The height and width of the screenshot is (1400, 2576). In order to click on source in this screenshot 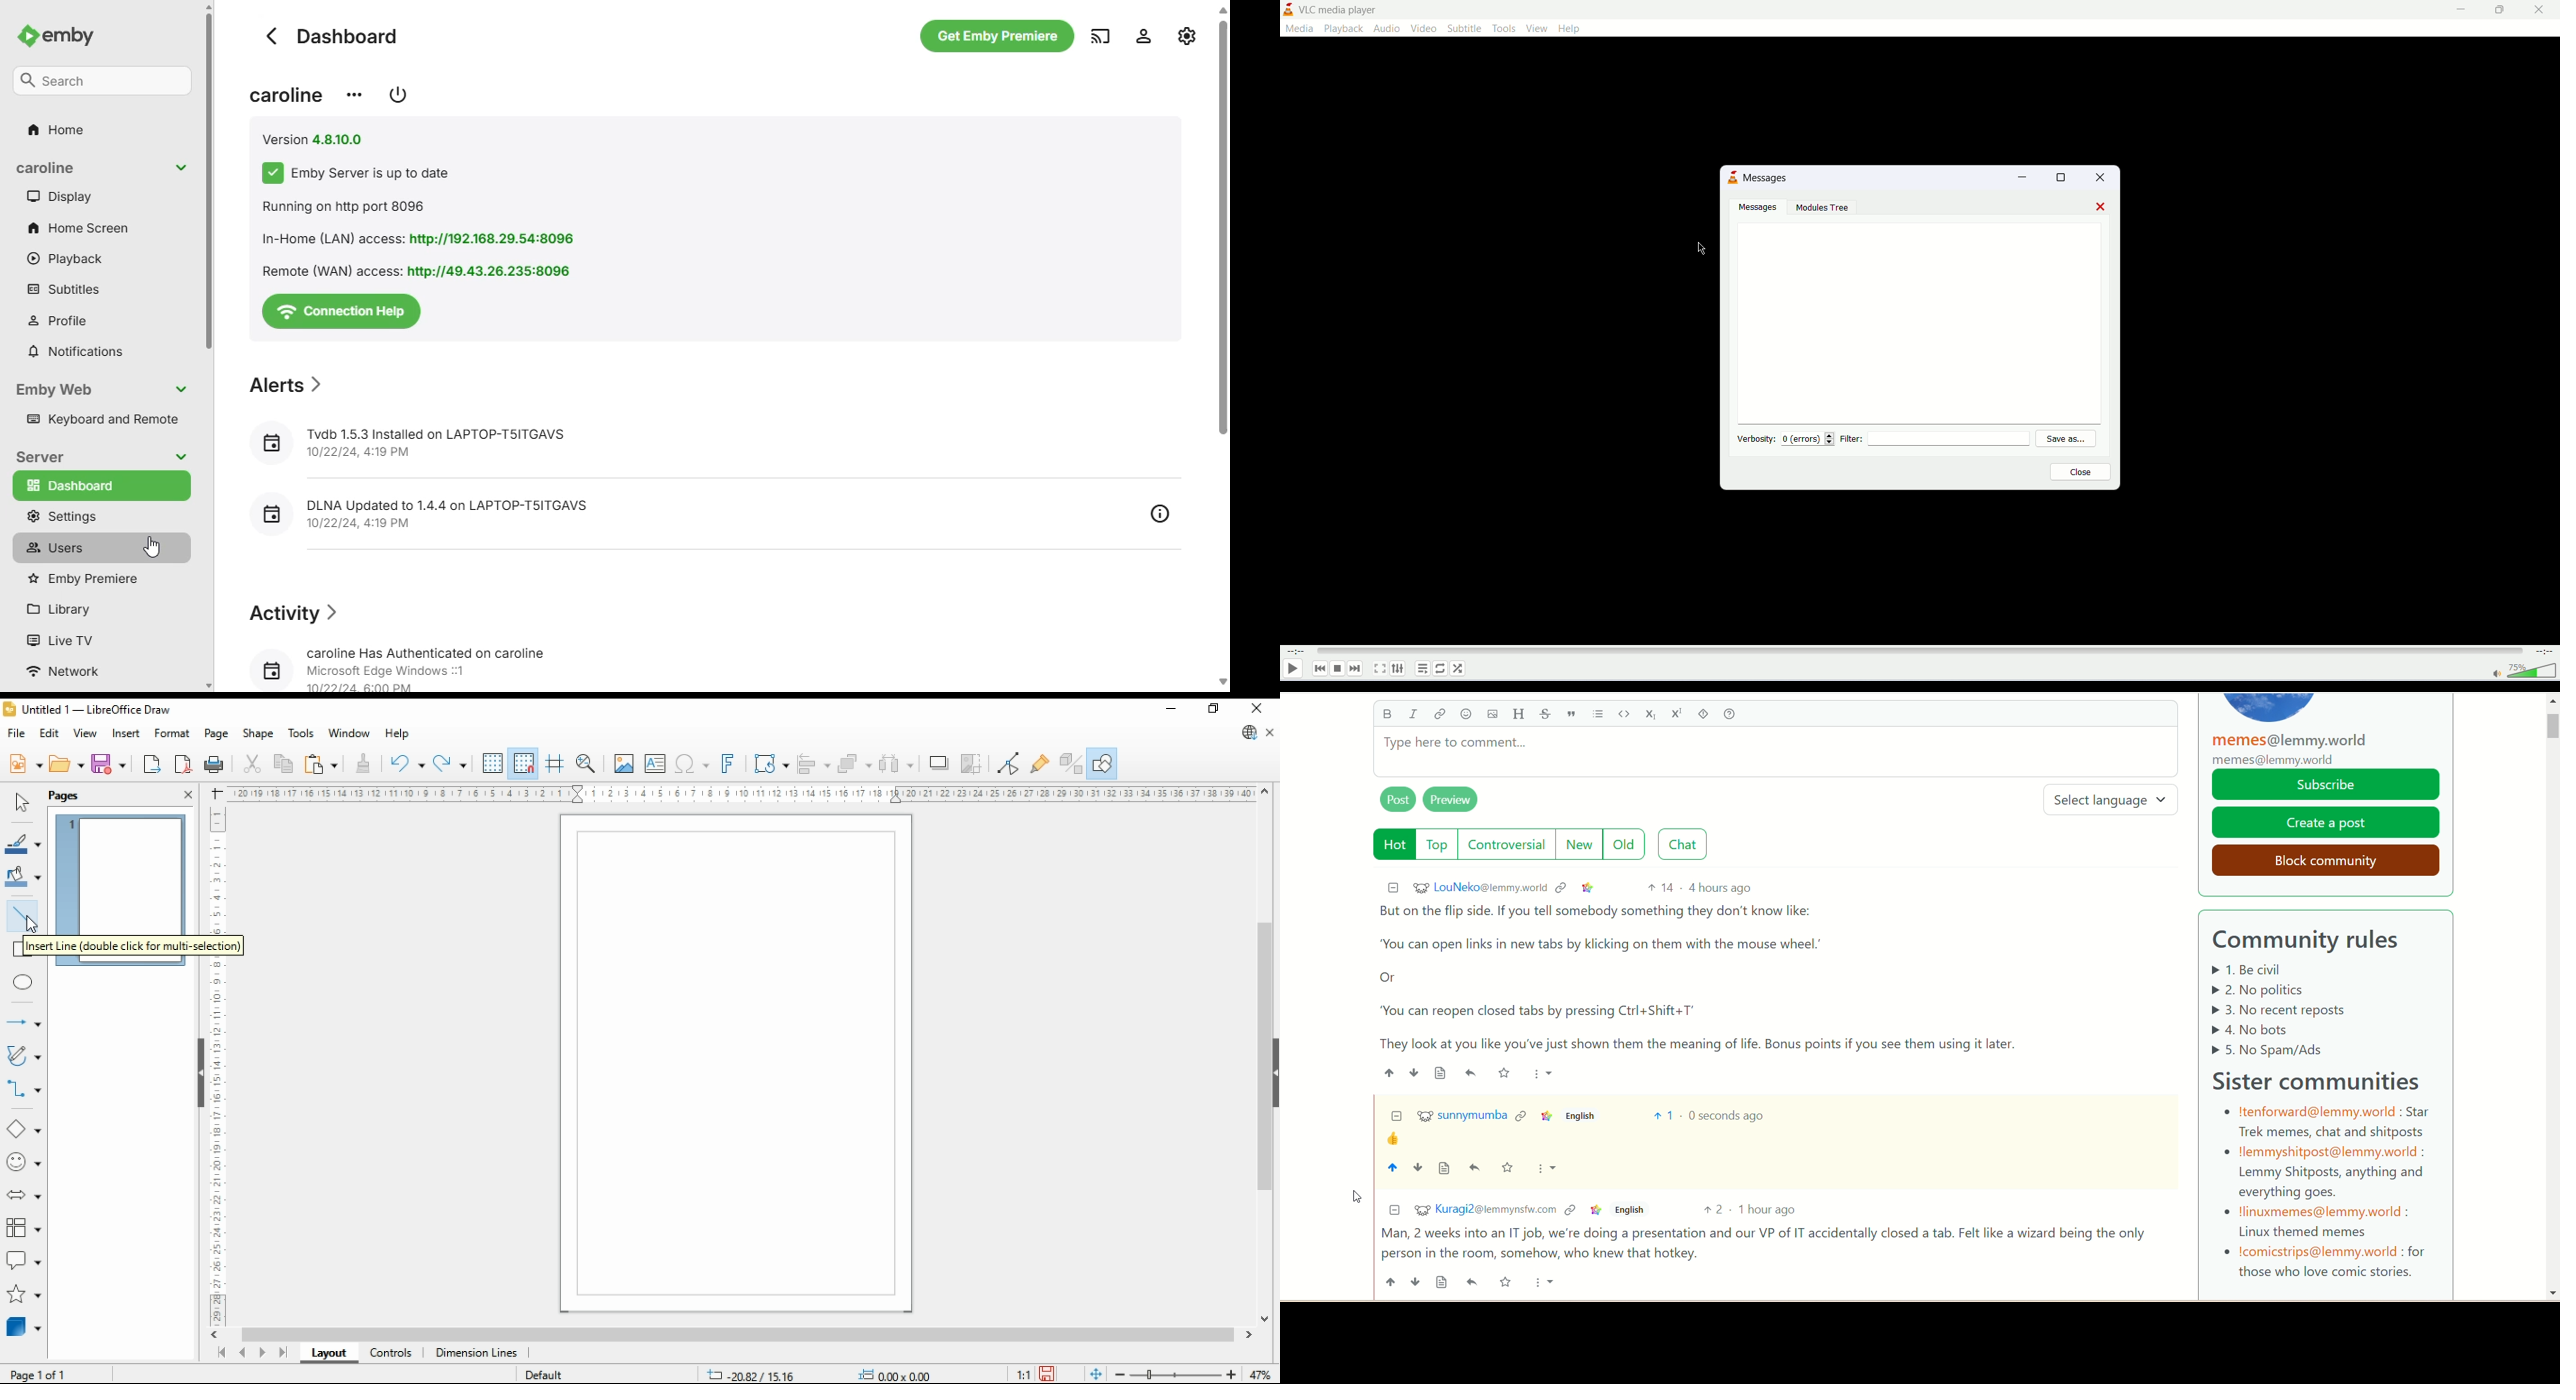, I will do `click(1435, 1073)`.